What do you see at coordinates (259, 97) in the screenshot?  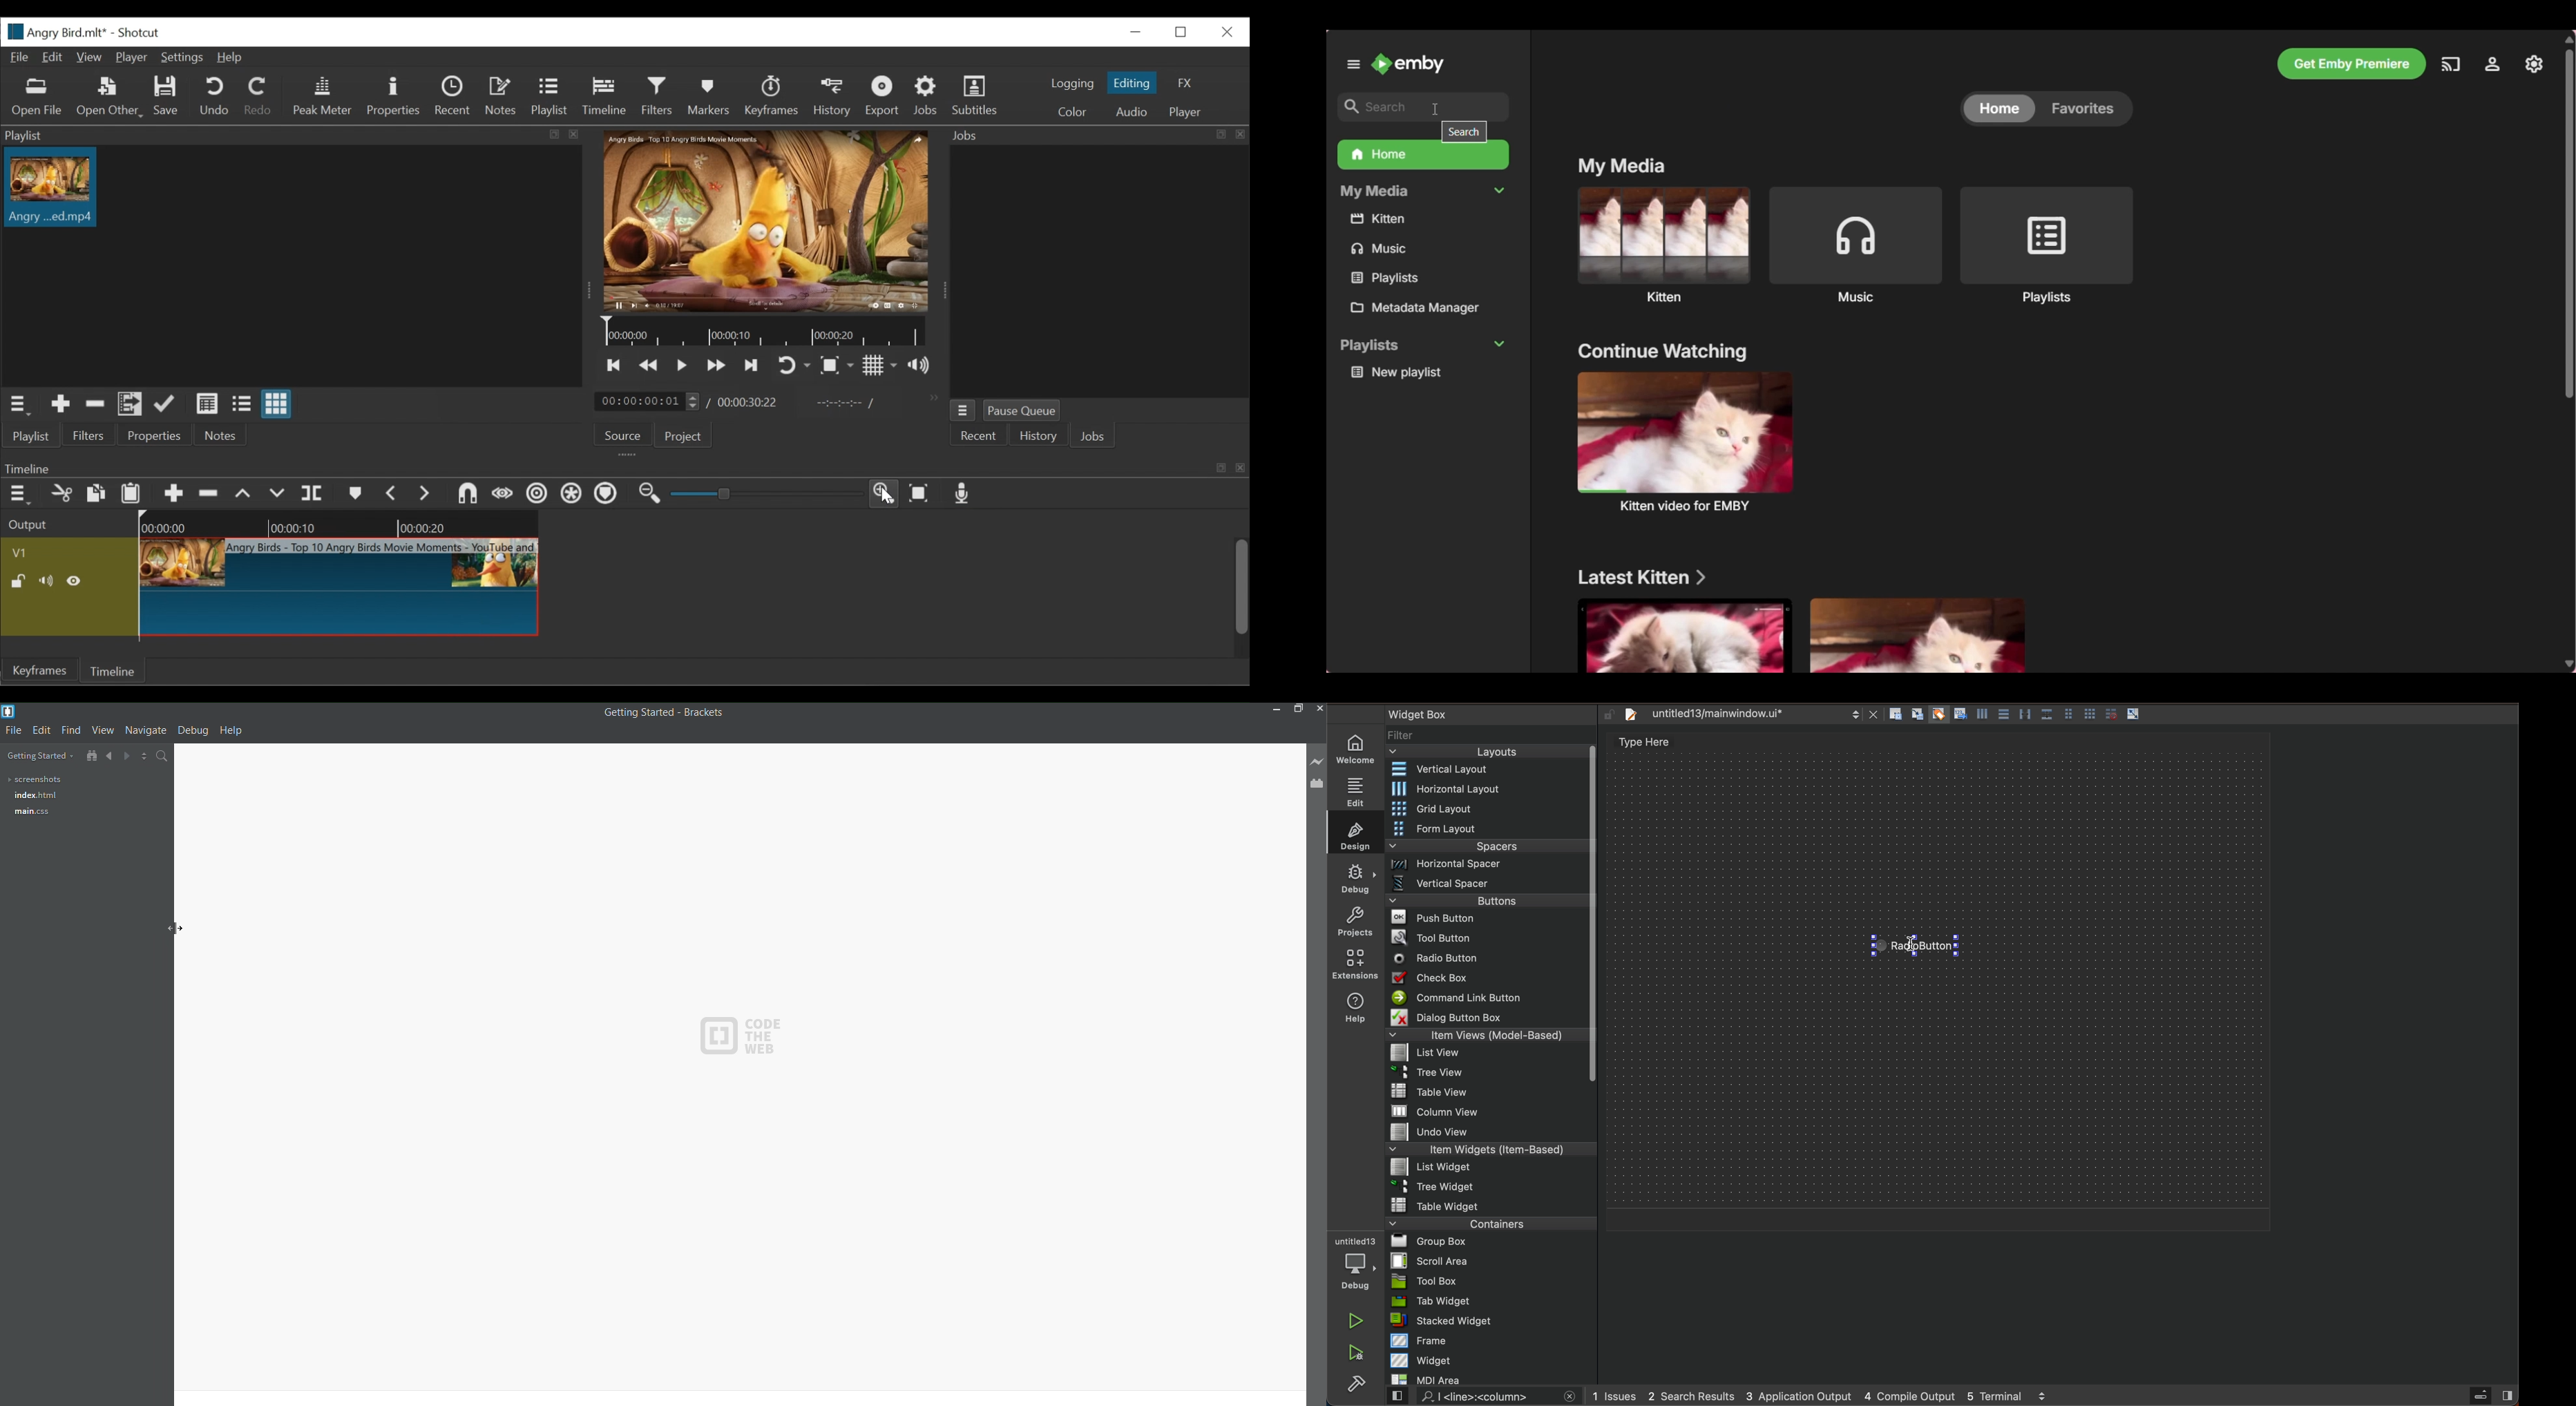 I see `Redo` at bounding box center [259, 97].